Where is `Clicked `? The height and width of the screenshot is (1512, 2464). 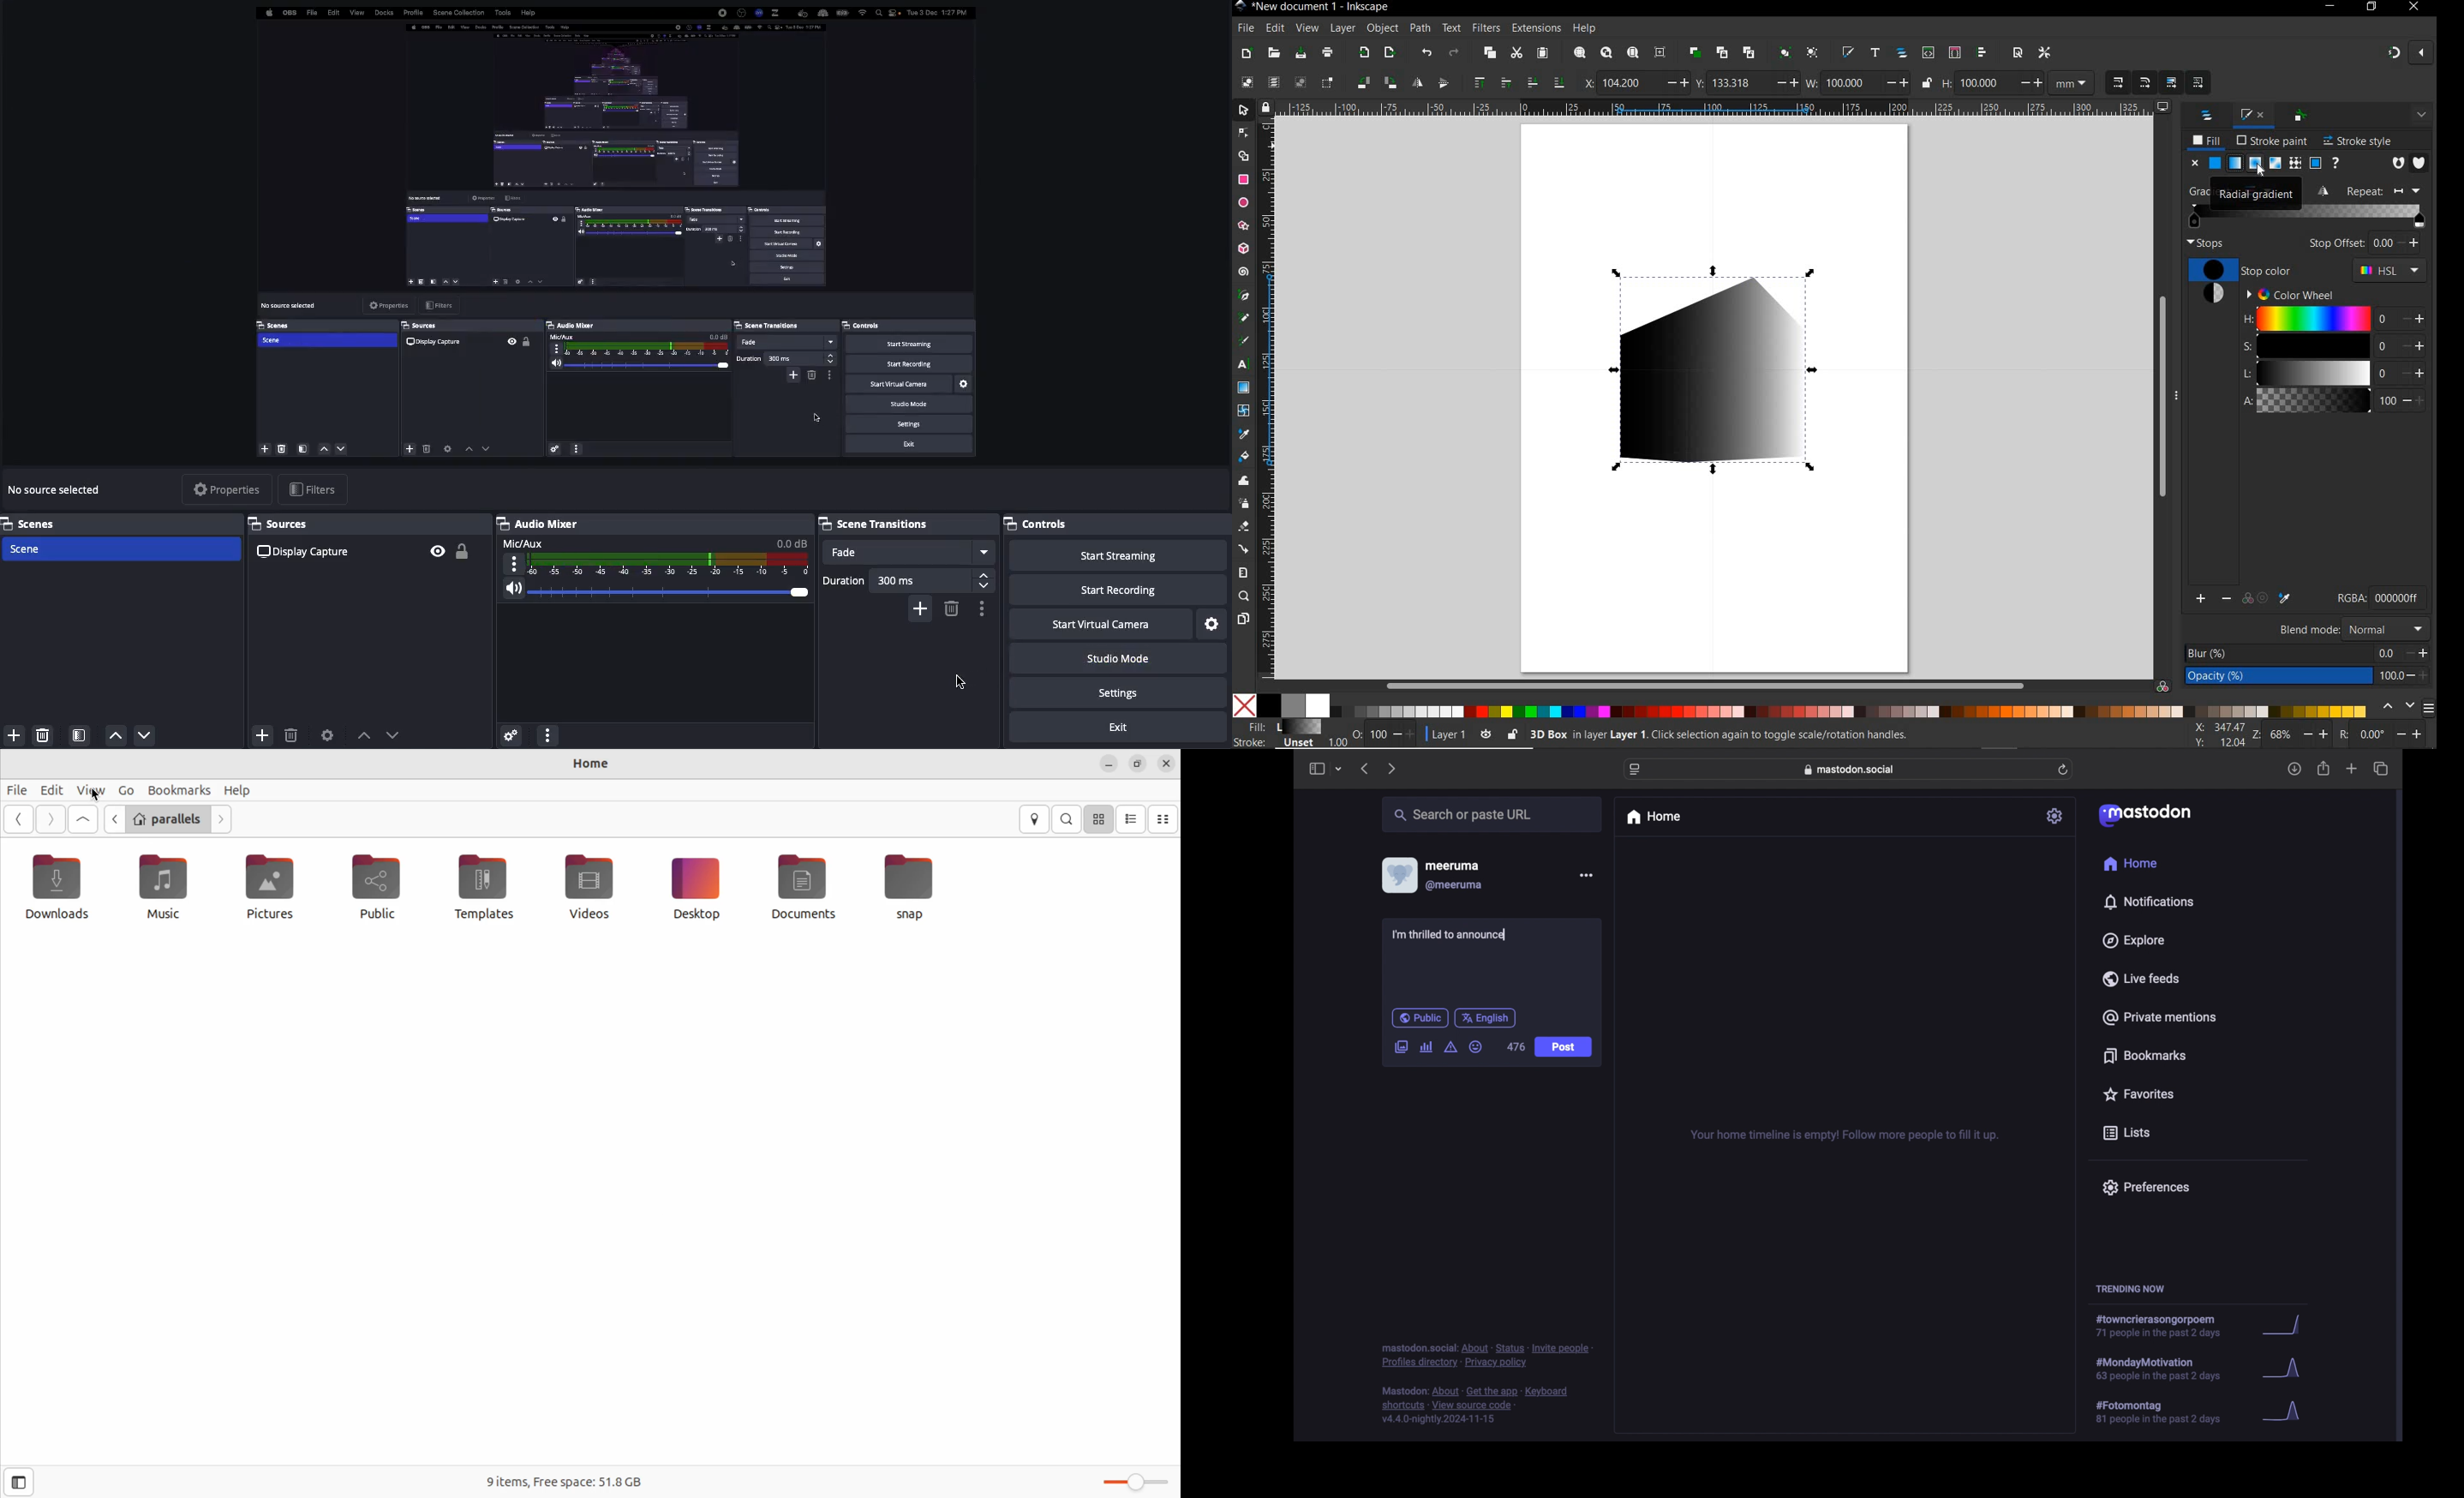
Clicked  is located at coordinates (961, 682).